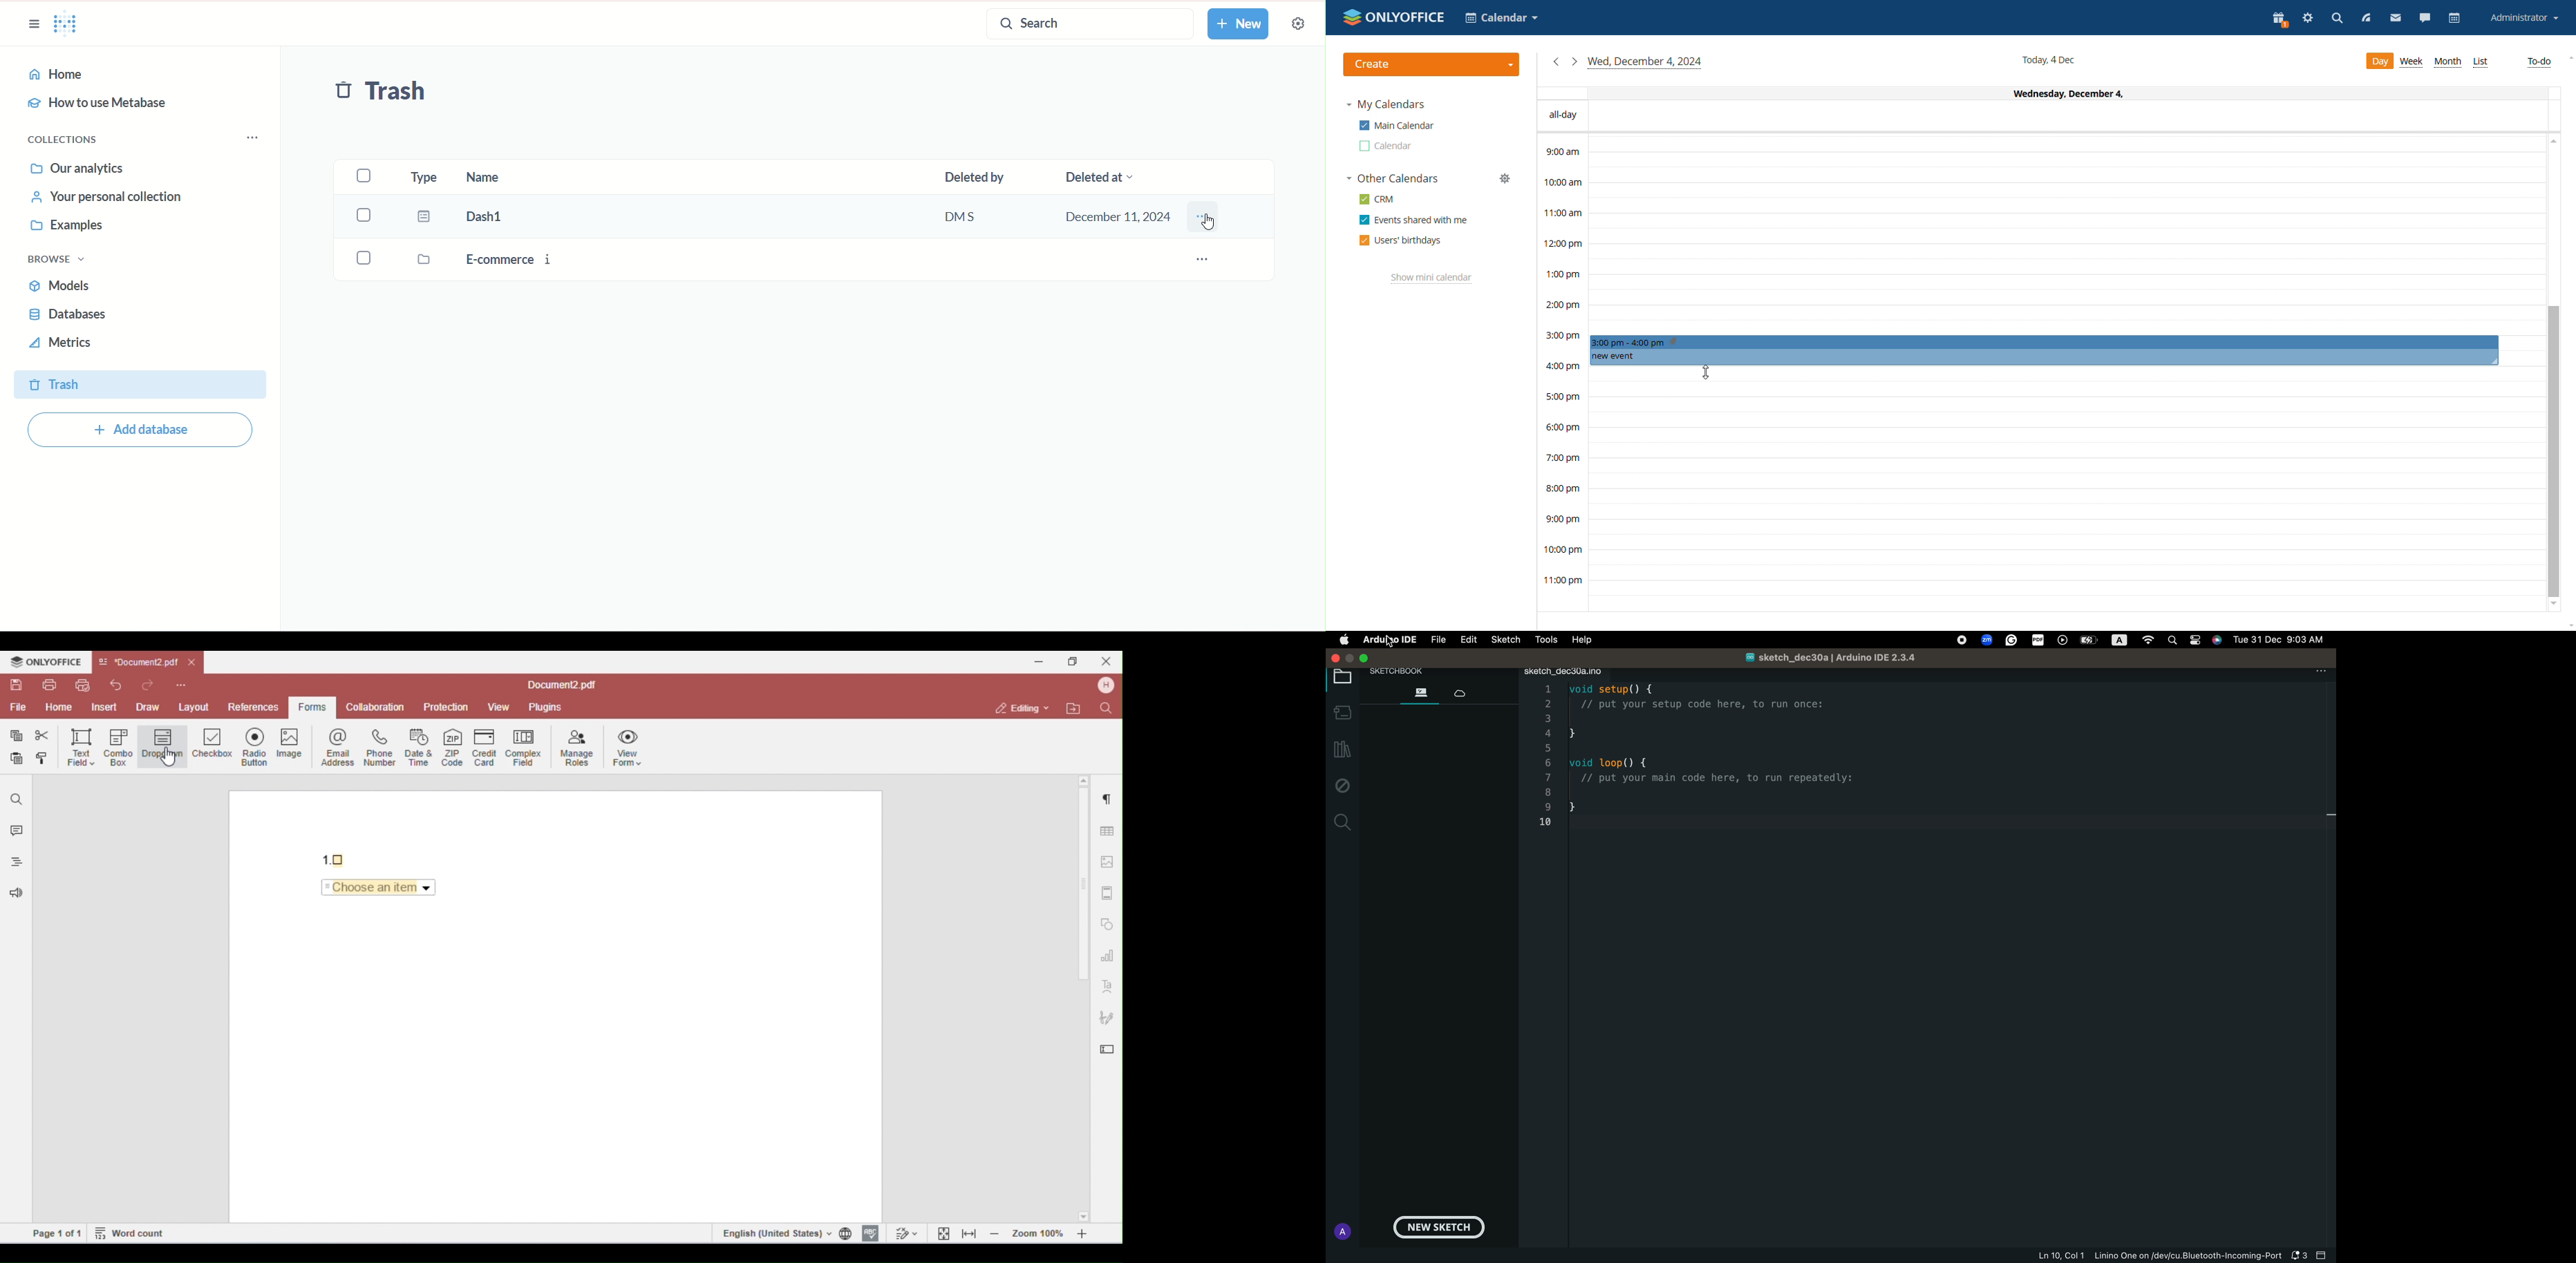  I want to click on collections, so click(63, 138).